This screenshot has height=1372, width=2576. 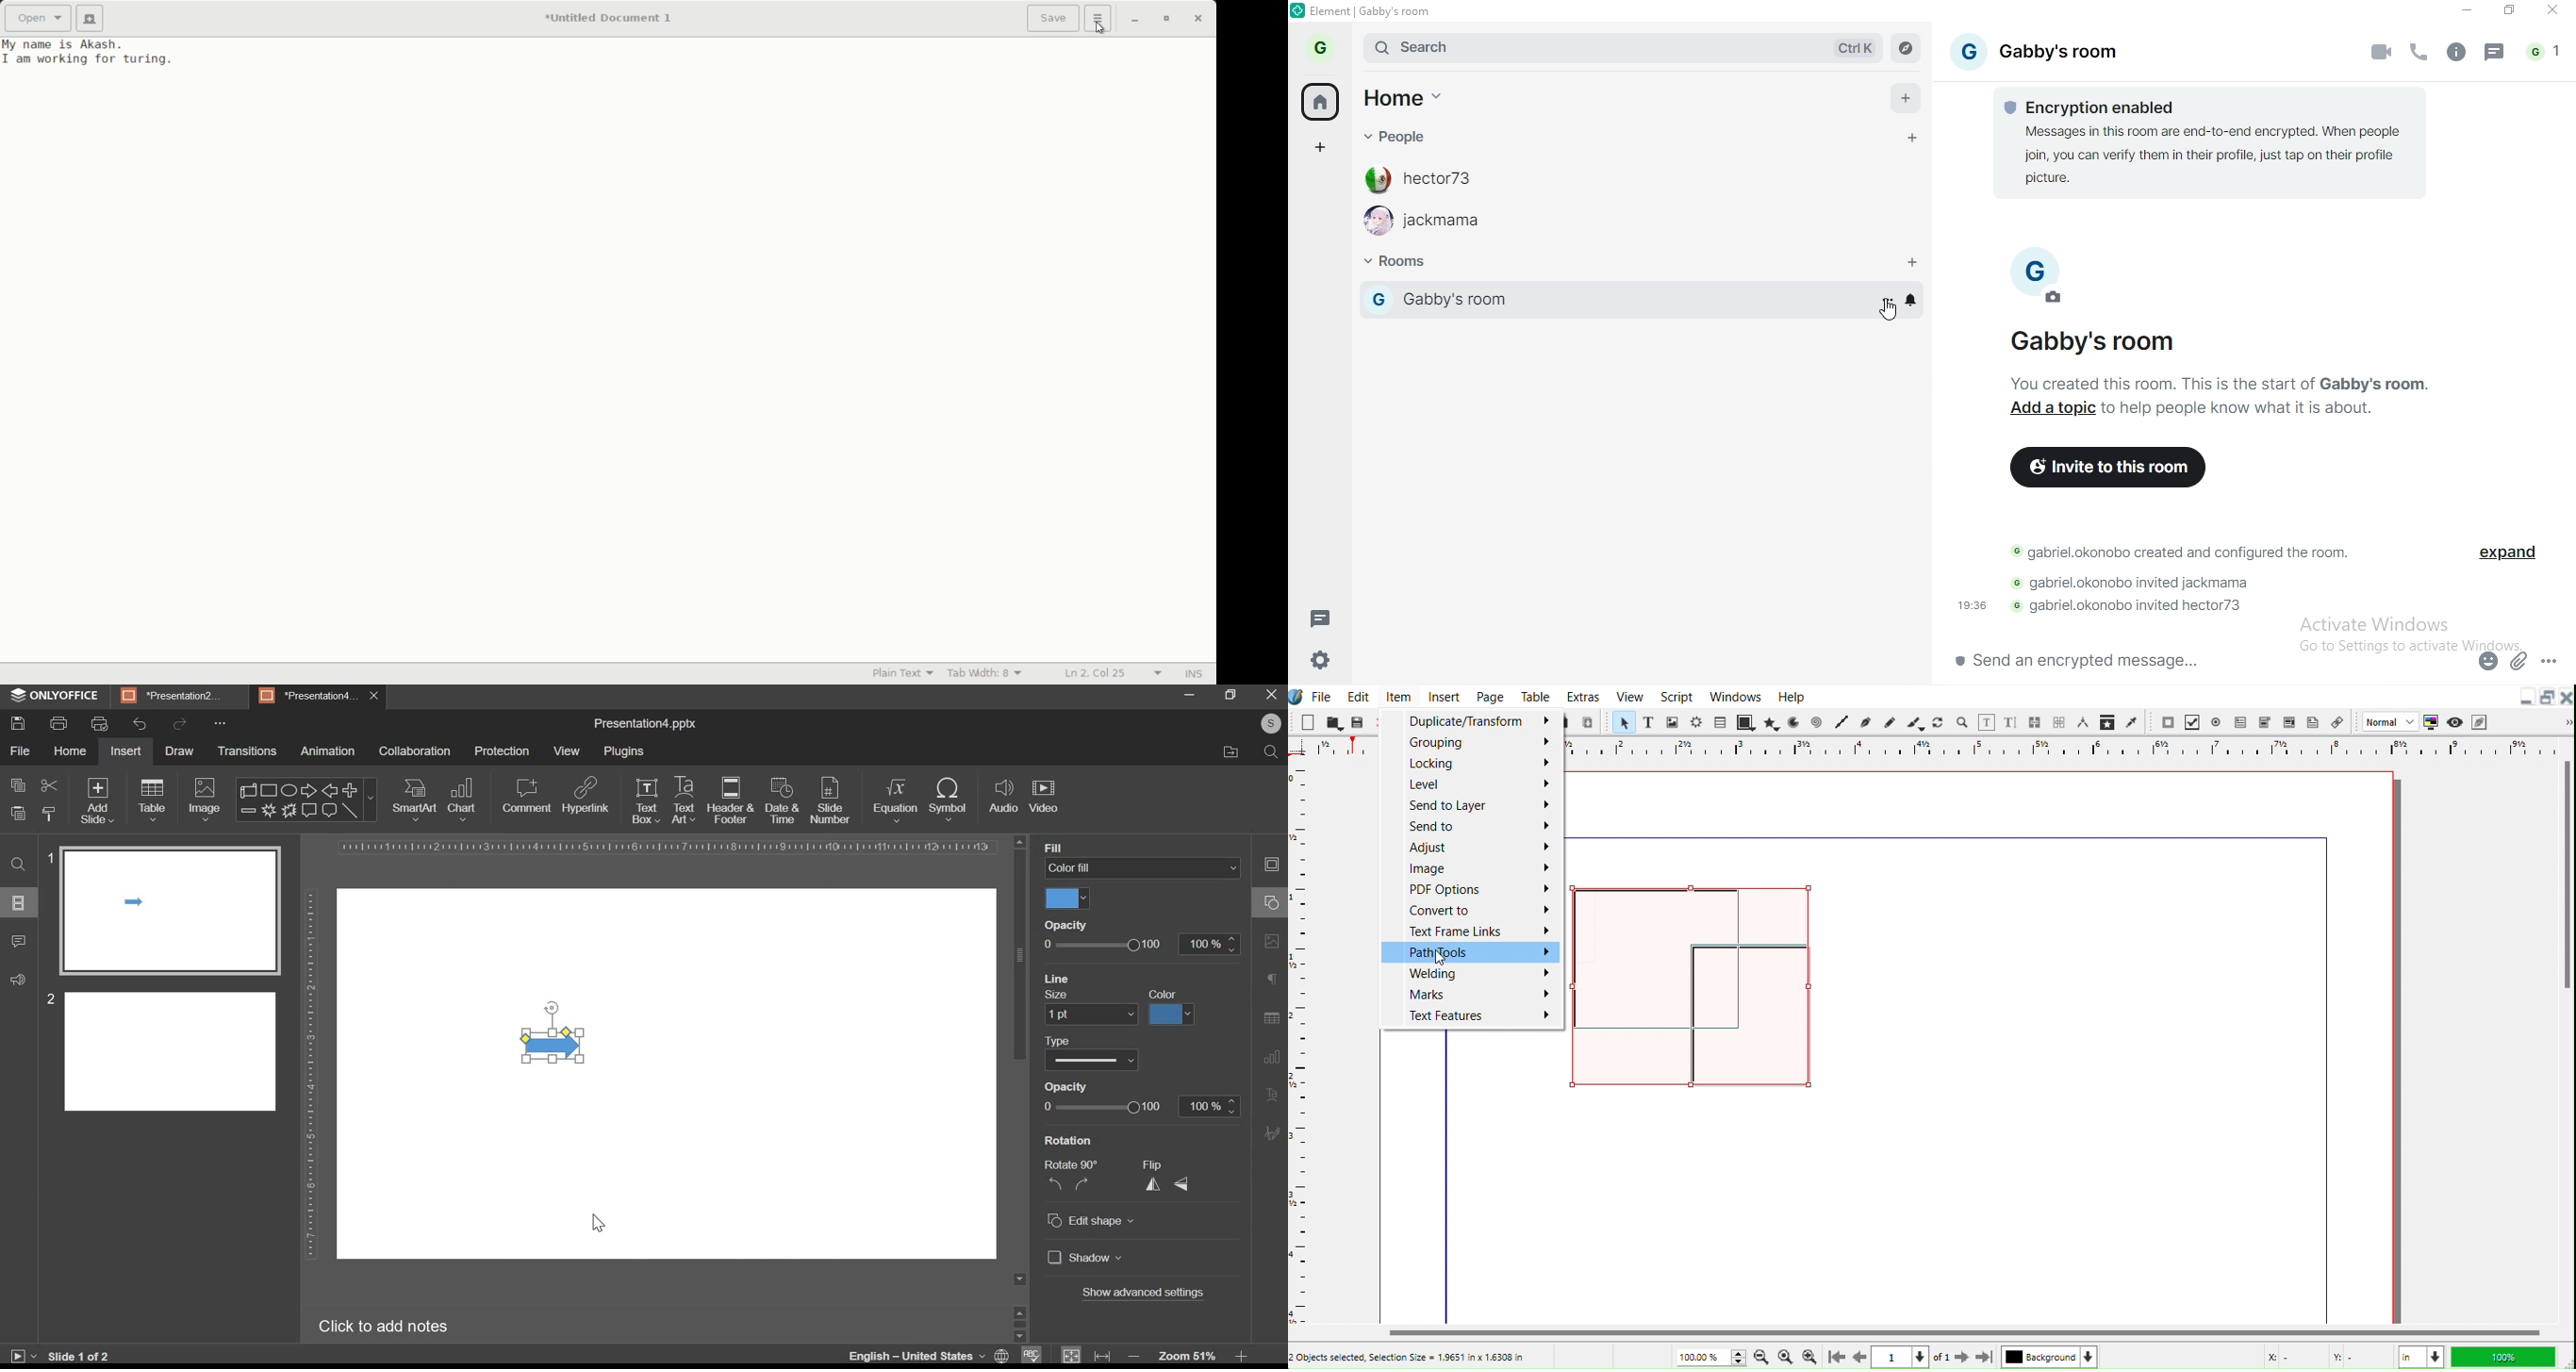 I want to click on Save, so click(x=1358, y=721).